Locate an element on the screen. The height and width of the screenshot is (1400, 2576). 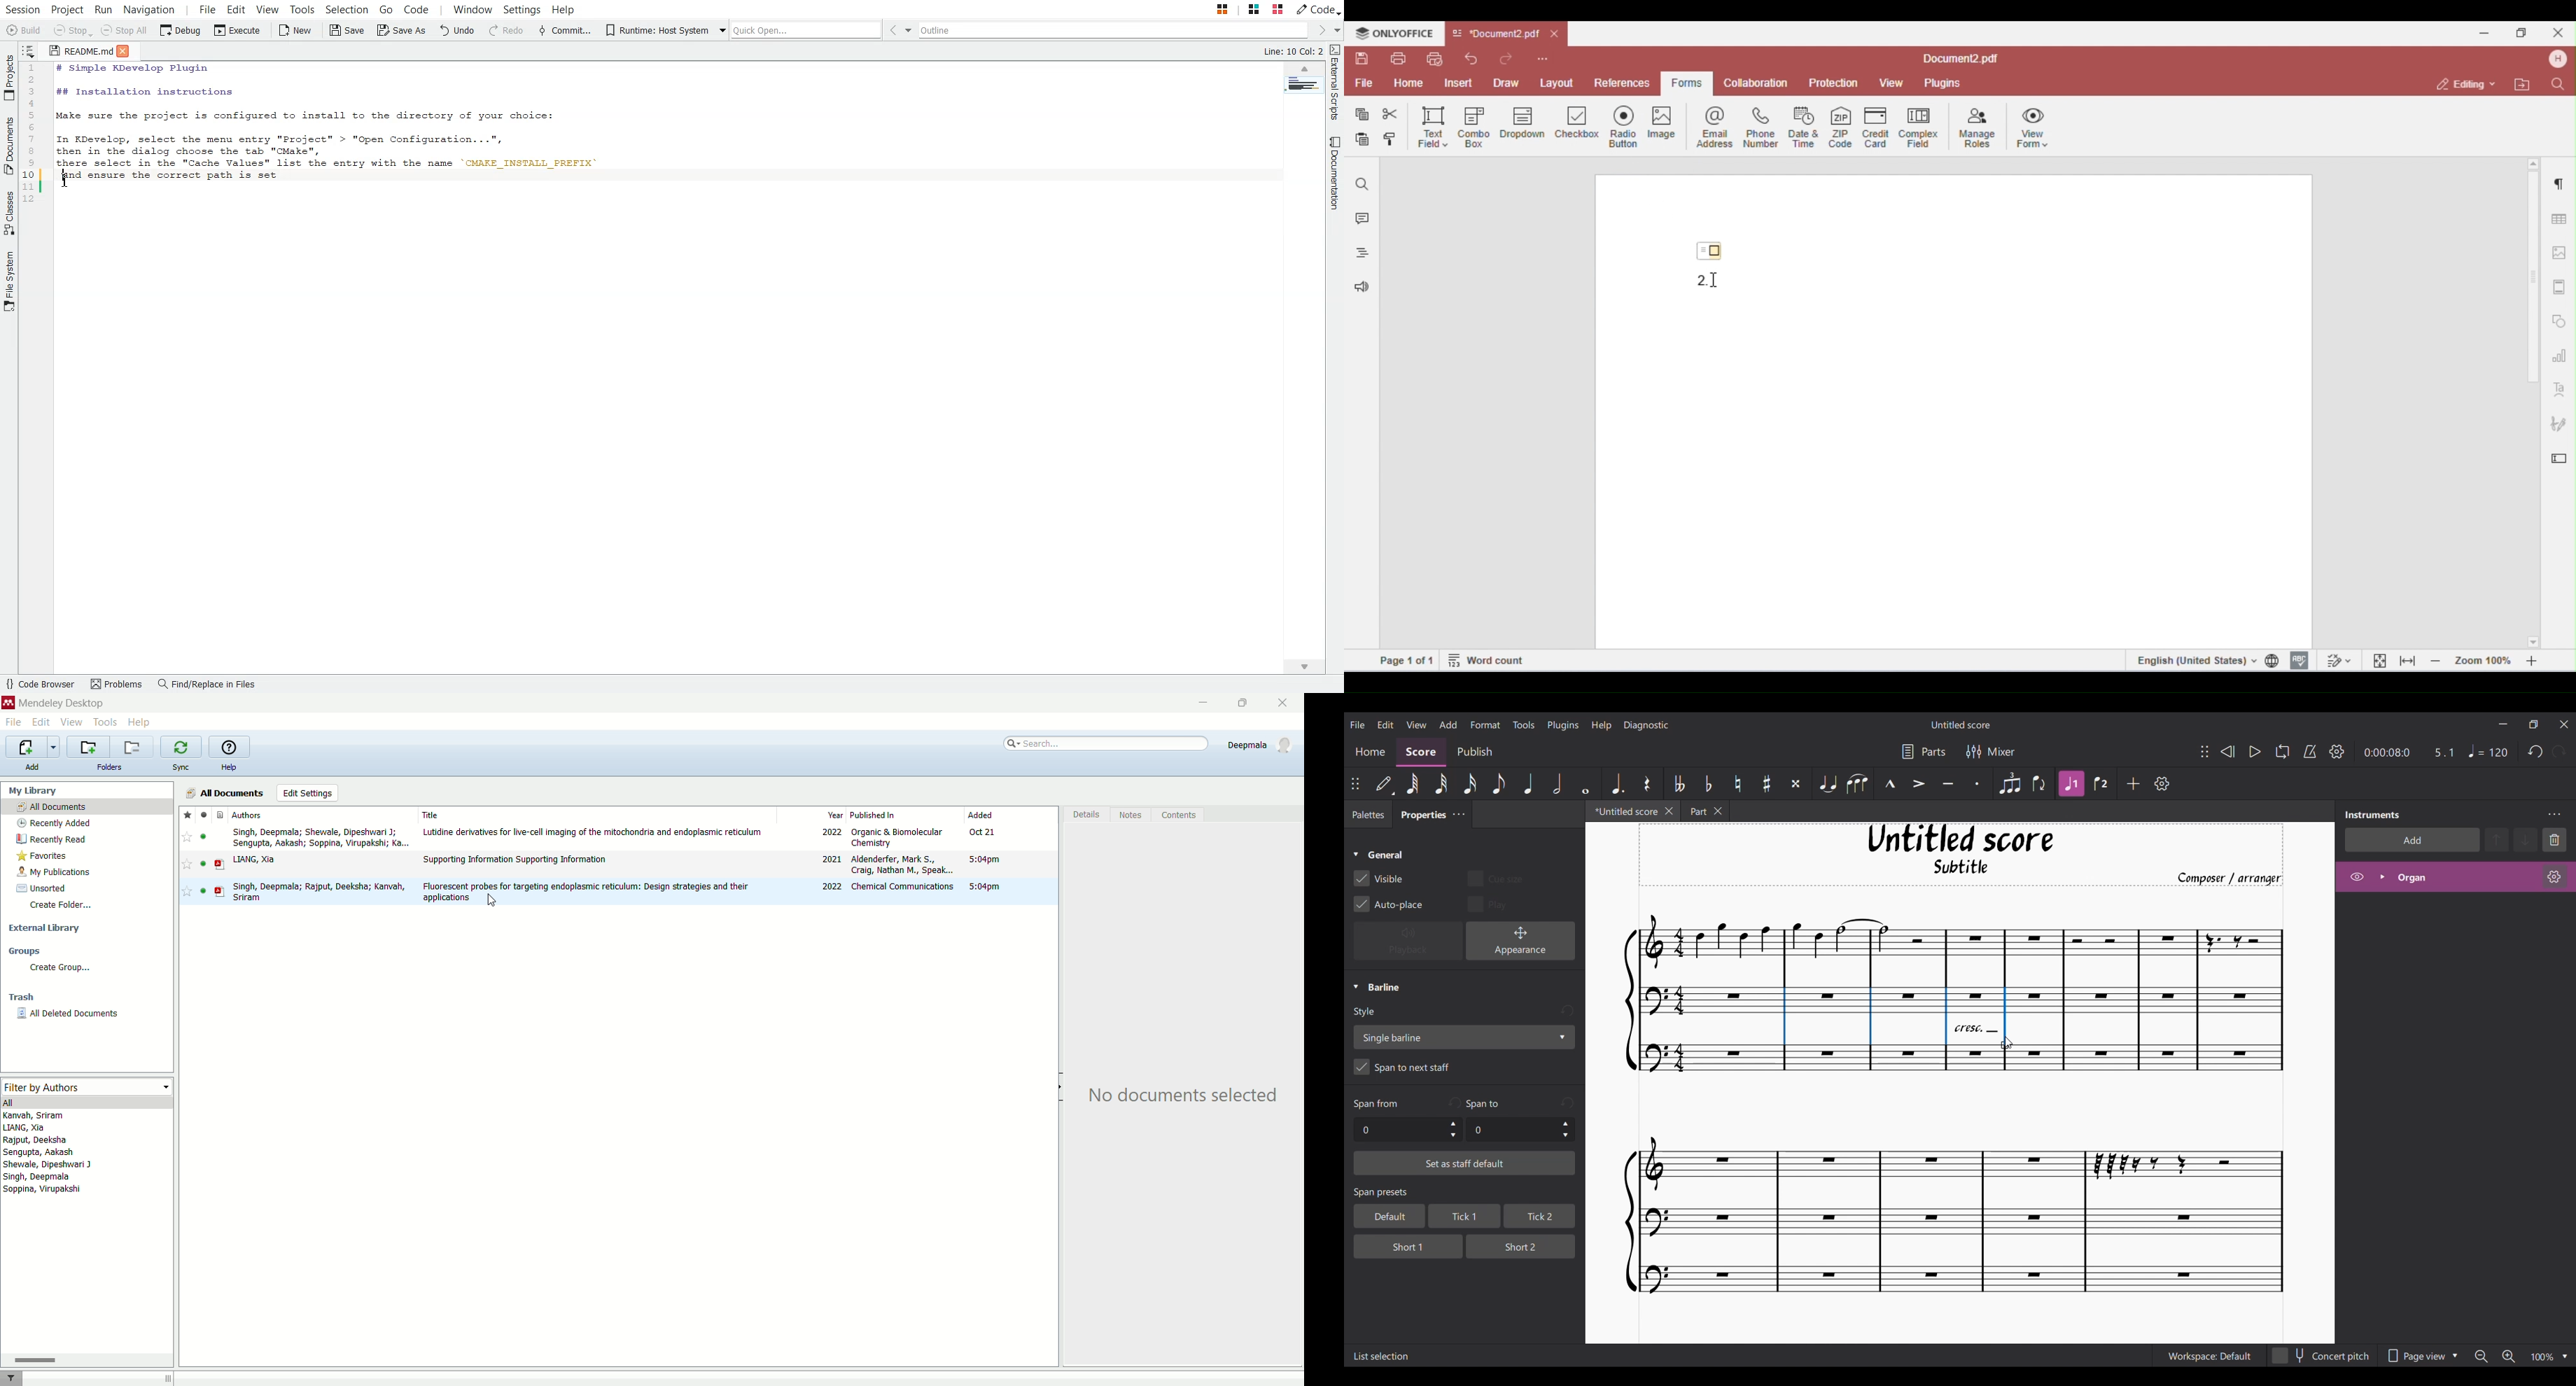
folders is located at coordinates (111, 768).